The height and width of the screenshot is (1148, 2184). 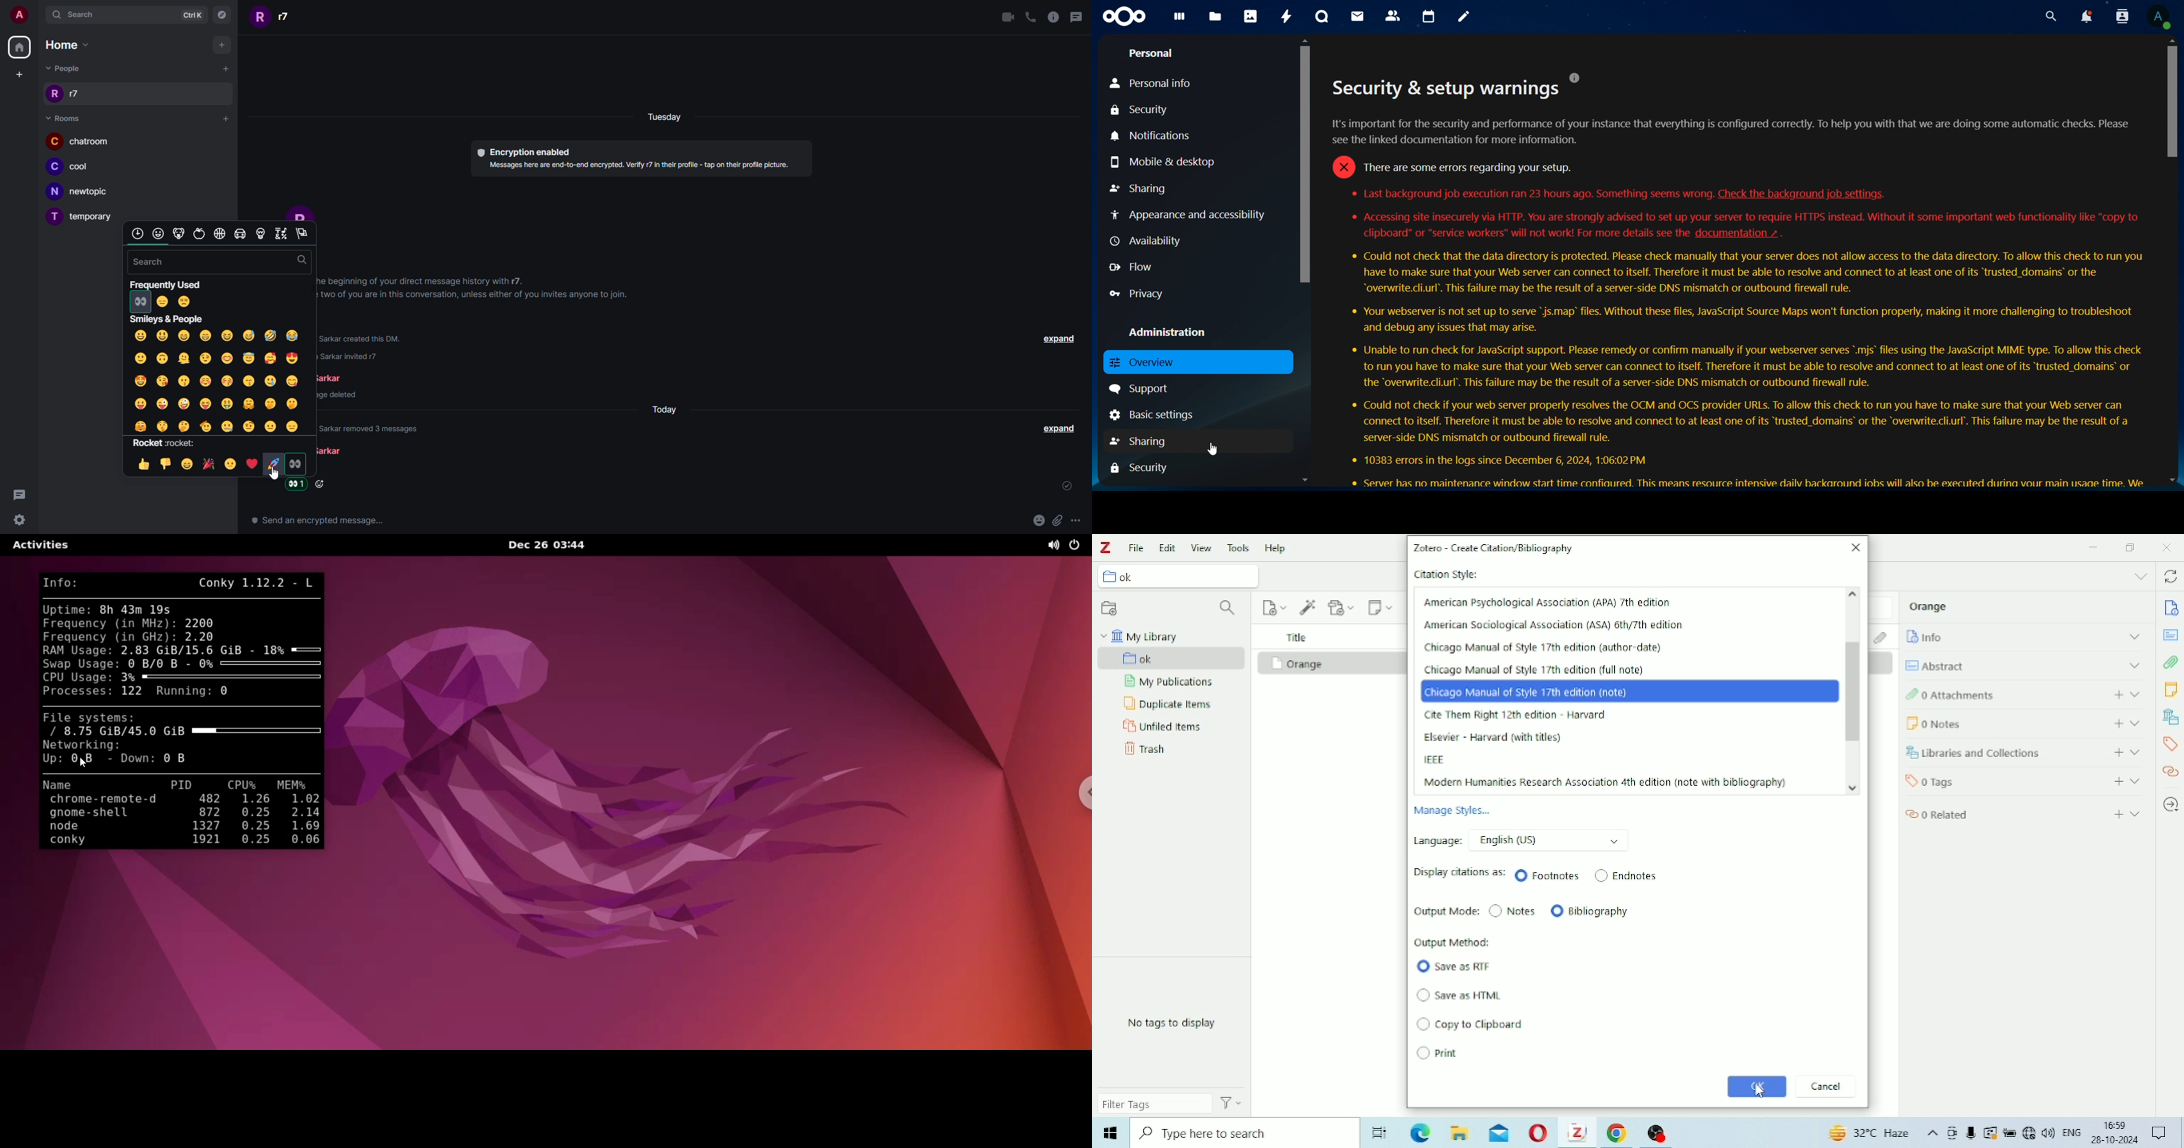 What do you see at coordinates (2171, 662) in the screenshot?
I see `Attachments` at bounding box center [2171, 662].